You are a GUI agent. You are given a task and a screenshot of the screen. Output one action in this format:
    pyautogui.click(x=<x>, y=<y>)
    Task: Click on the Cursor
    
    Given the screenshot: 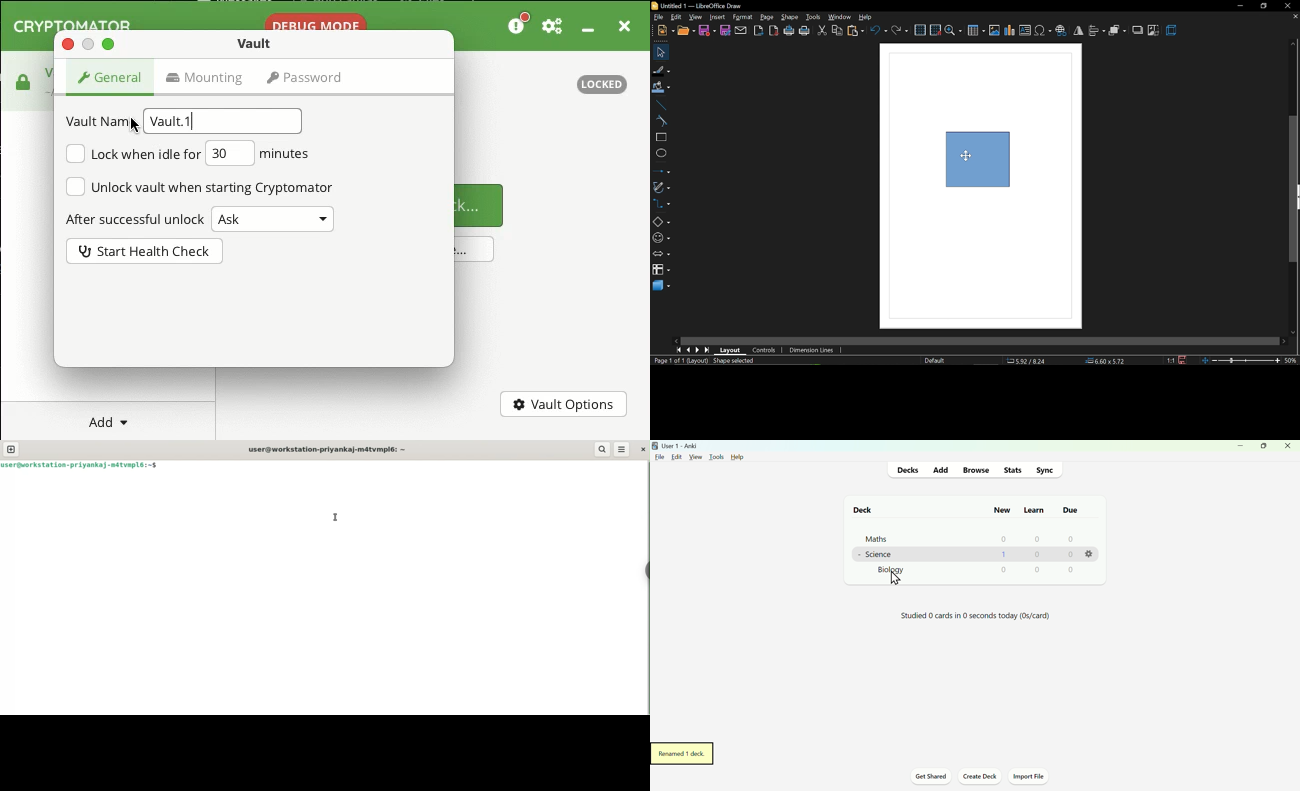 What is the action you would take?
    pyautogui.click(x=895, y=579)
    